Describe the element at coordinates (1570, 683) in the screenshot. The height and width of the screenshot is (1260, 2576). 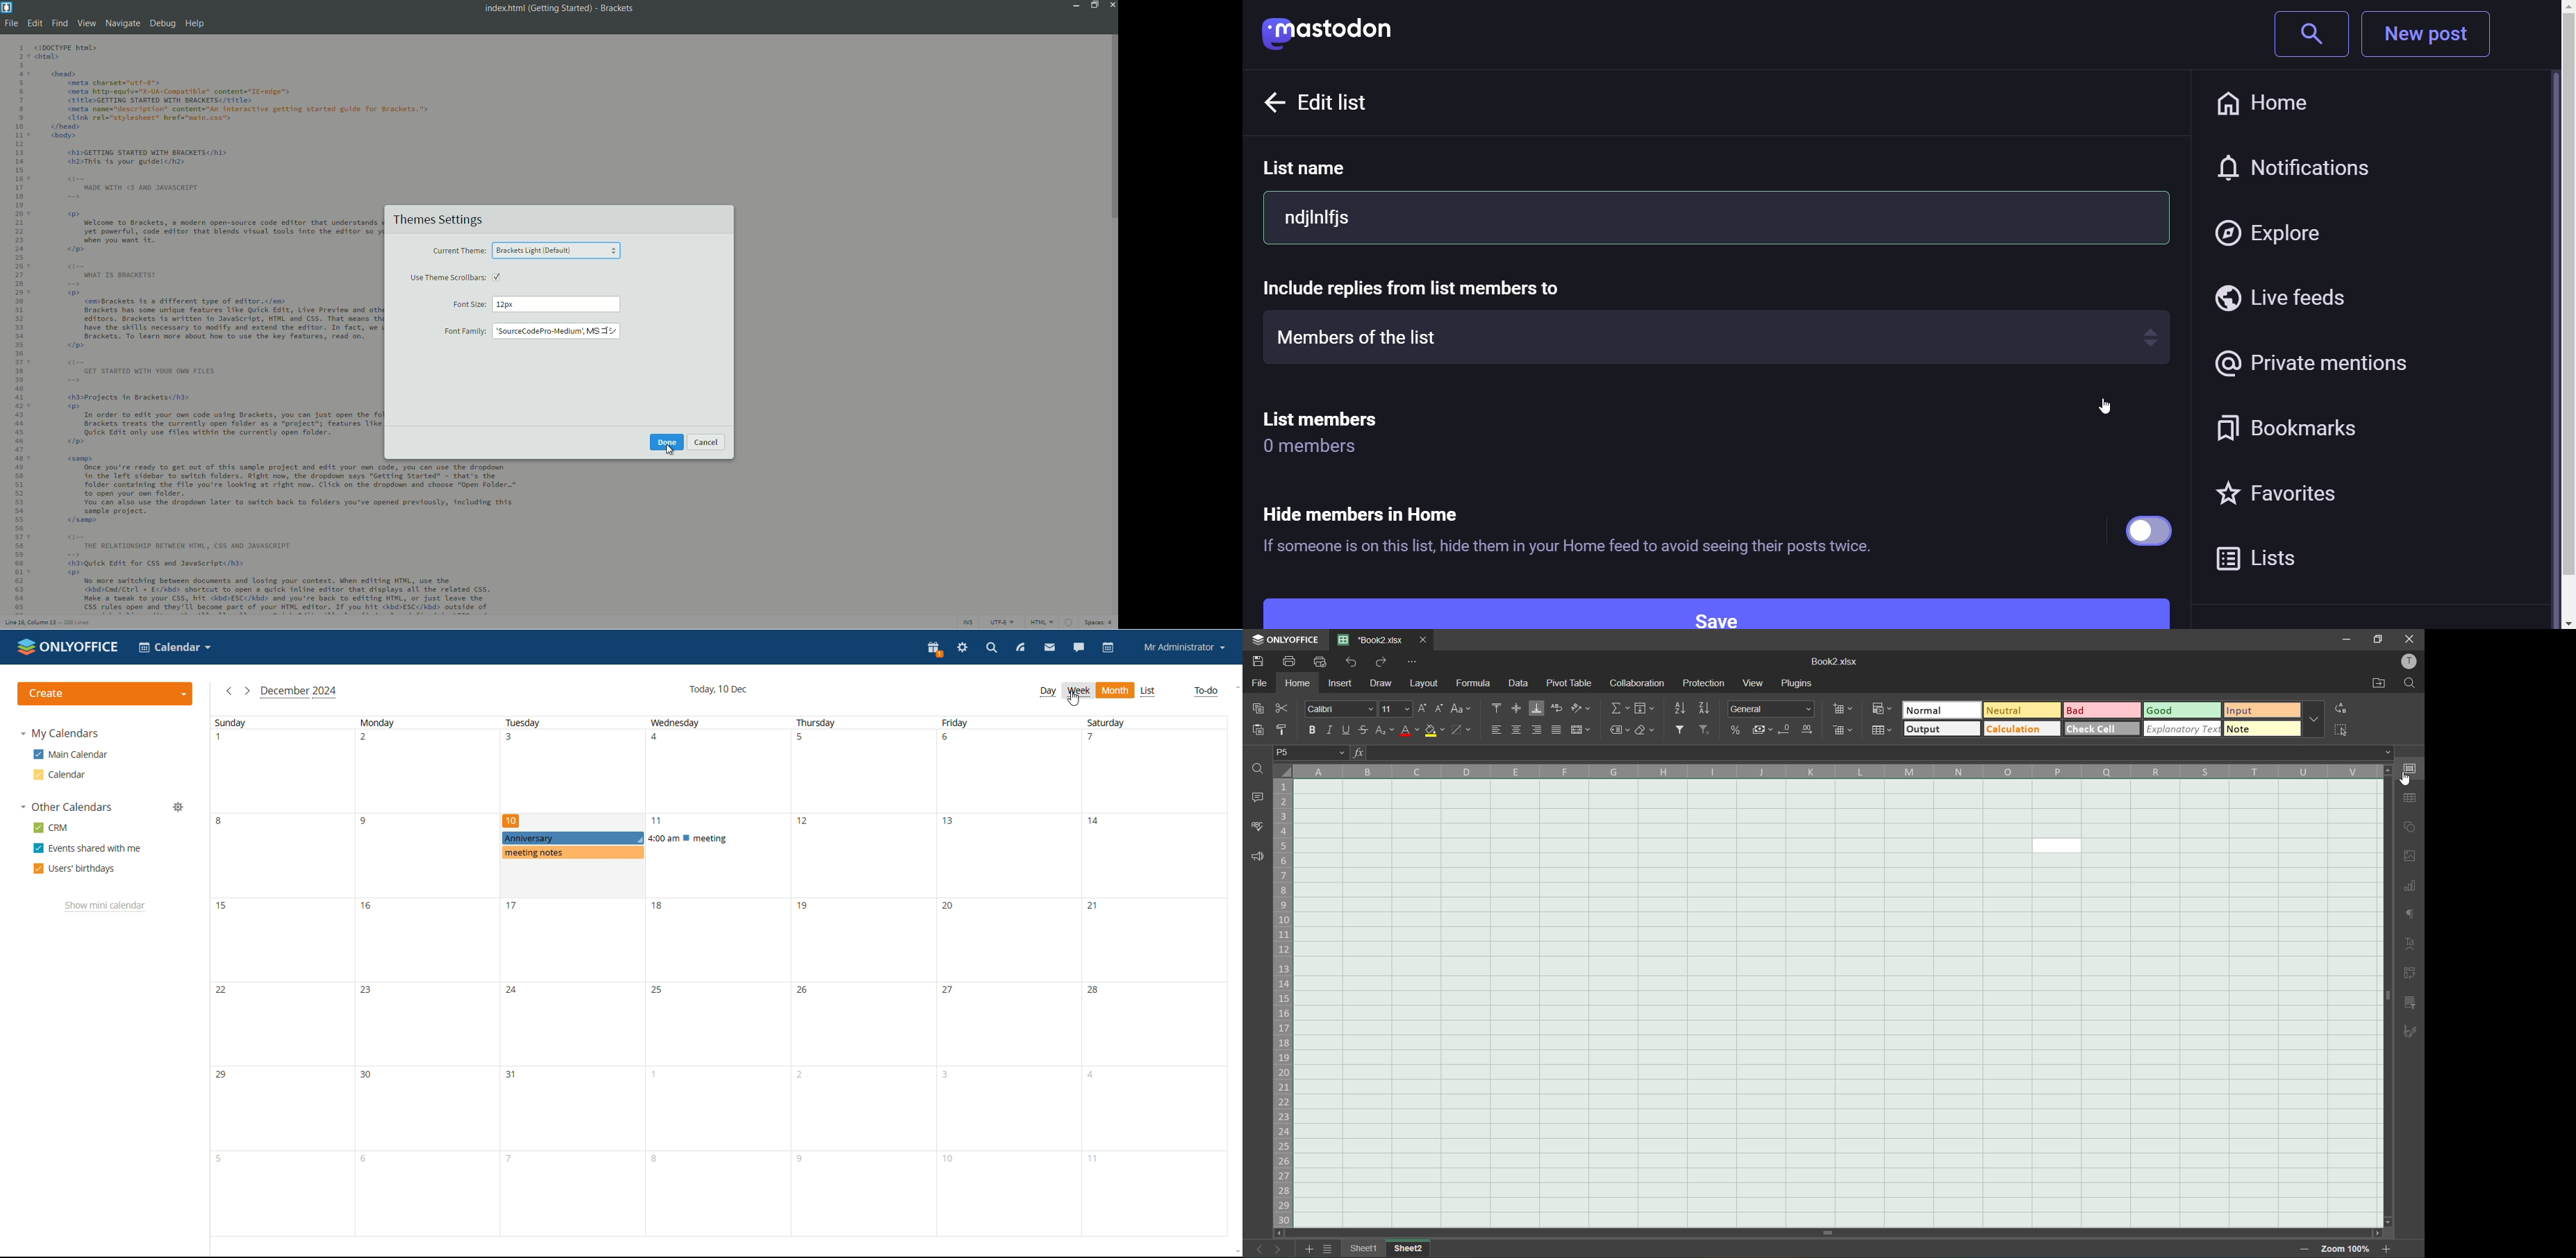
I see `pivot table` at that location.